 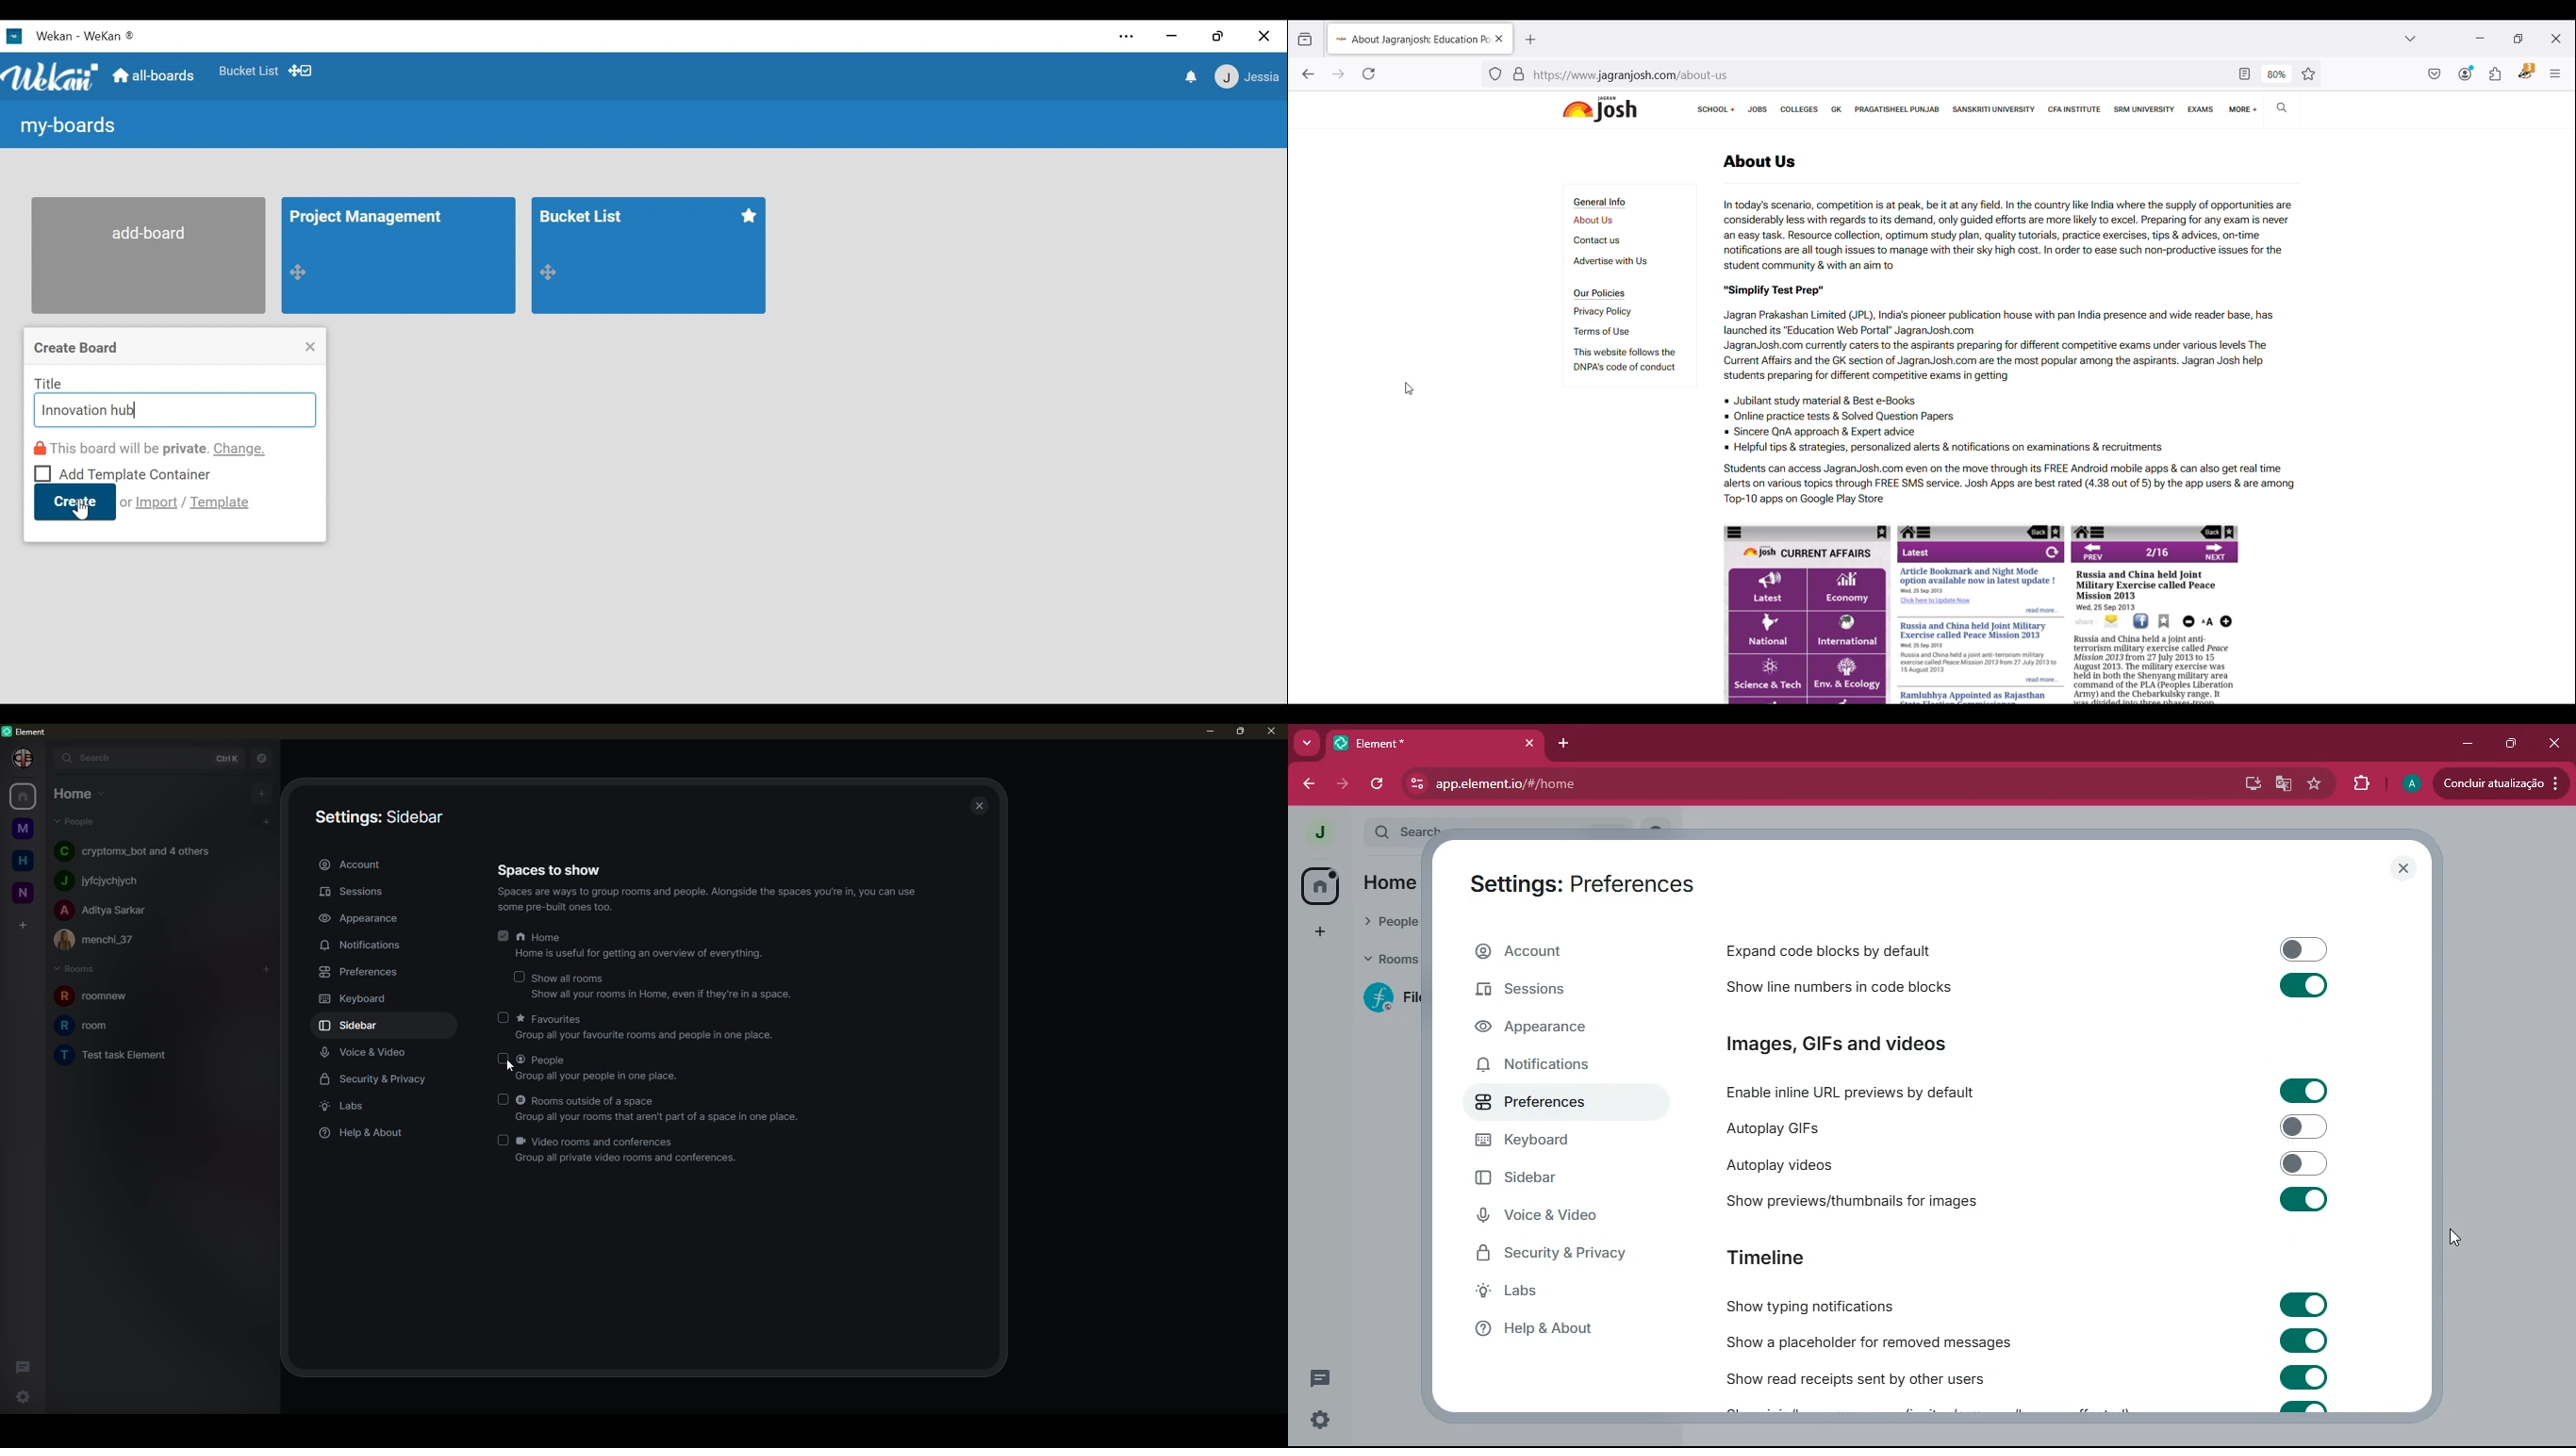 I want to click on add, so click(x=1318, y=932).